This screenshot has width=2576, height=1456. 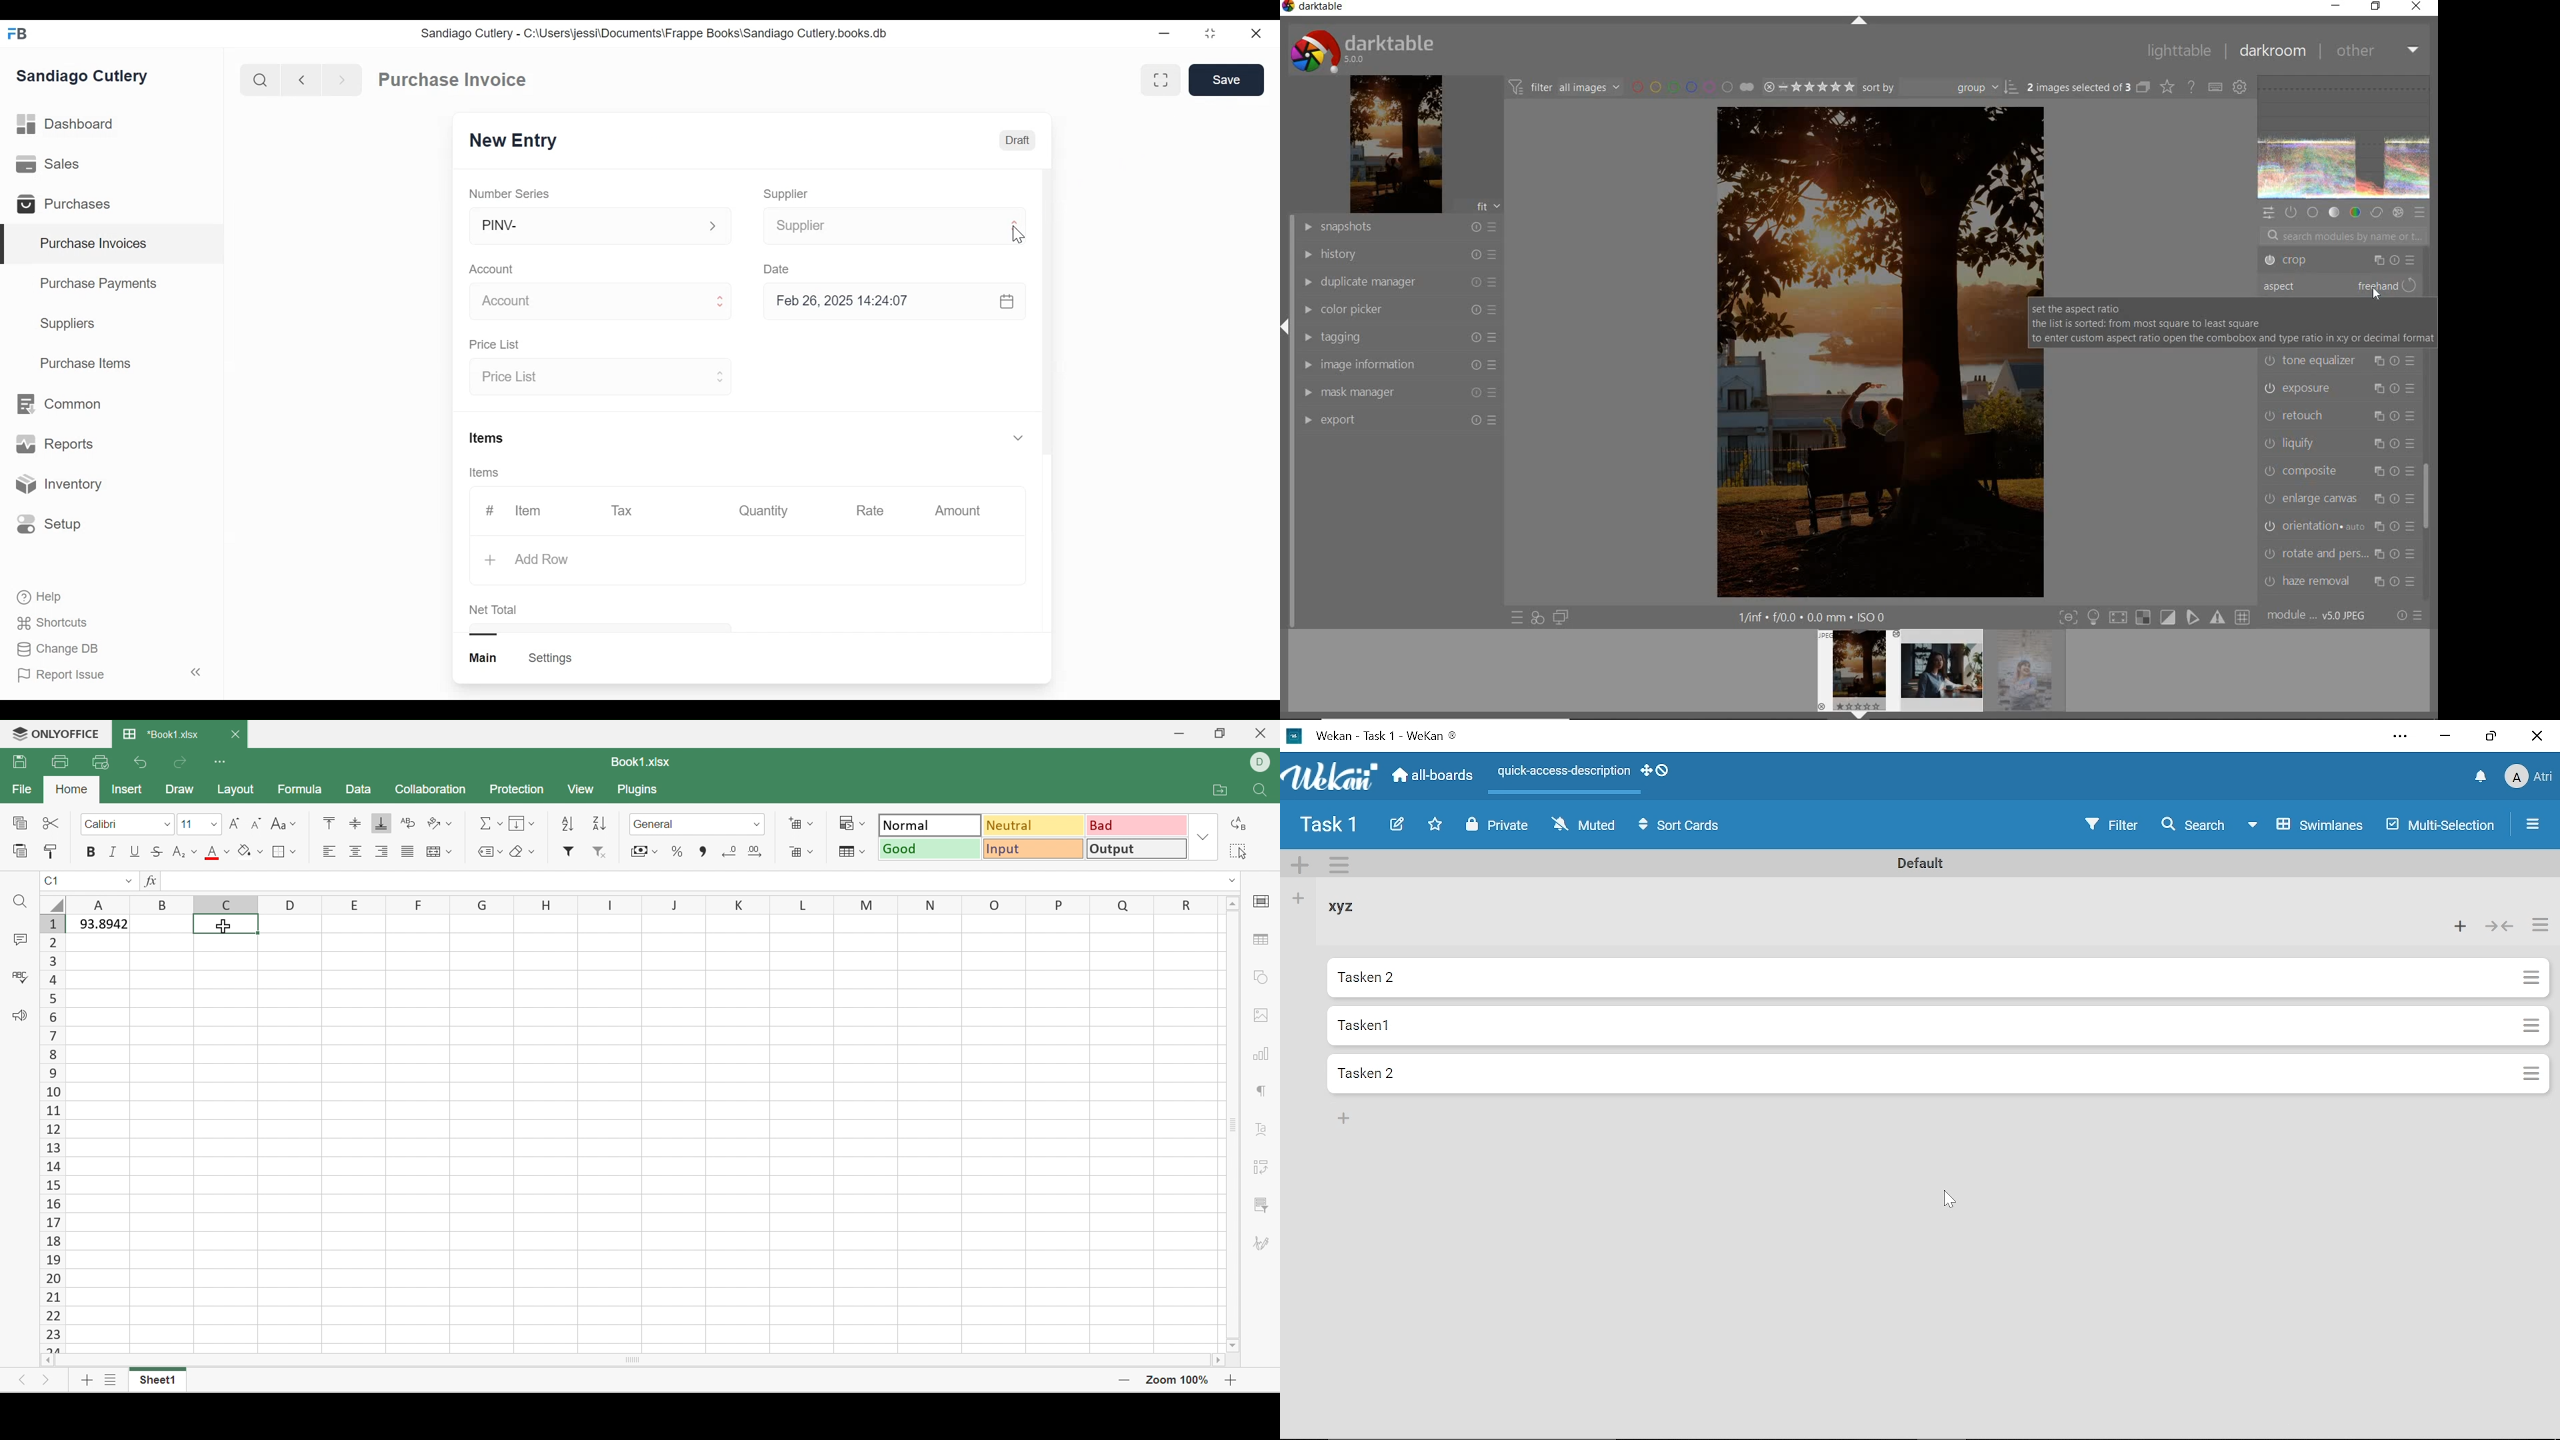 What do you see at coordinates (542, 559) in the screenshot?
I see `Add Row` at bounding box center [542, 559].